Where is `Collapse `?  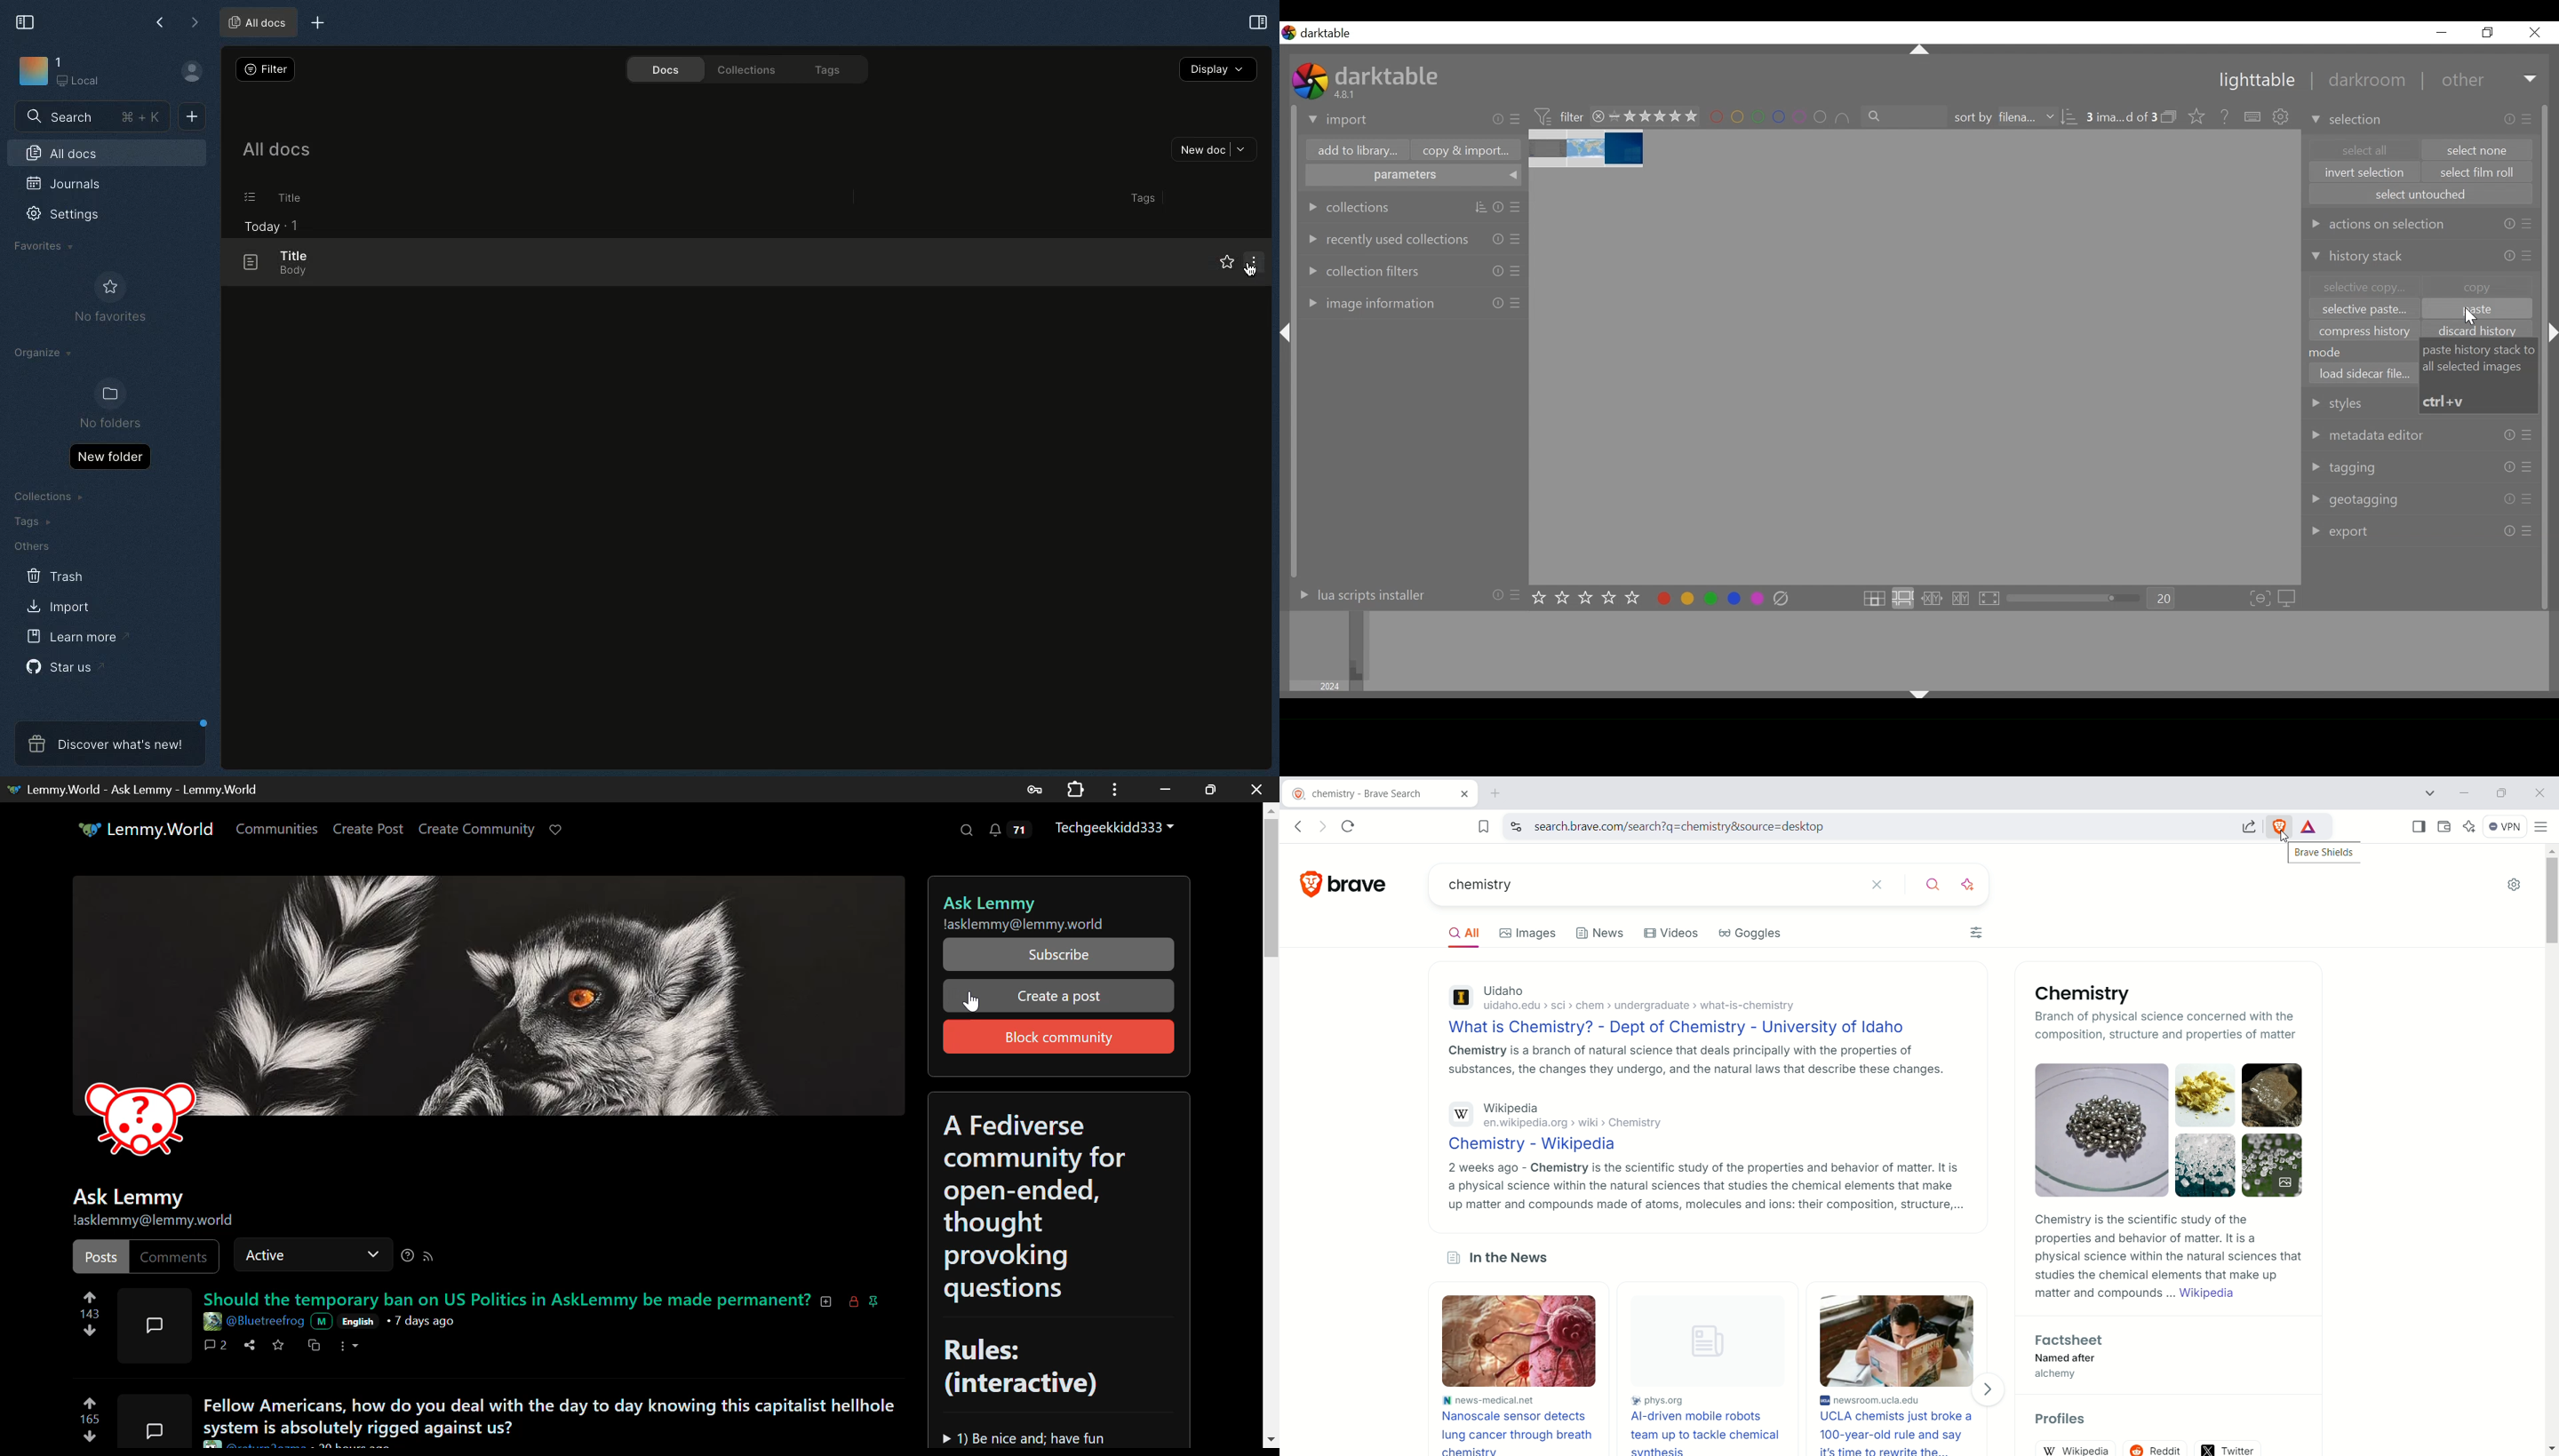
Collapse  is located at coordinates (1289, 333).